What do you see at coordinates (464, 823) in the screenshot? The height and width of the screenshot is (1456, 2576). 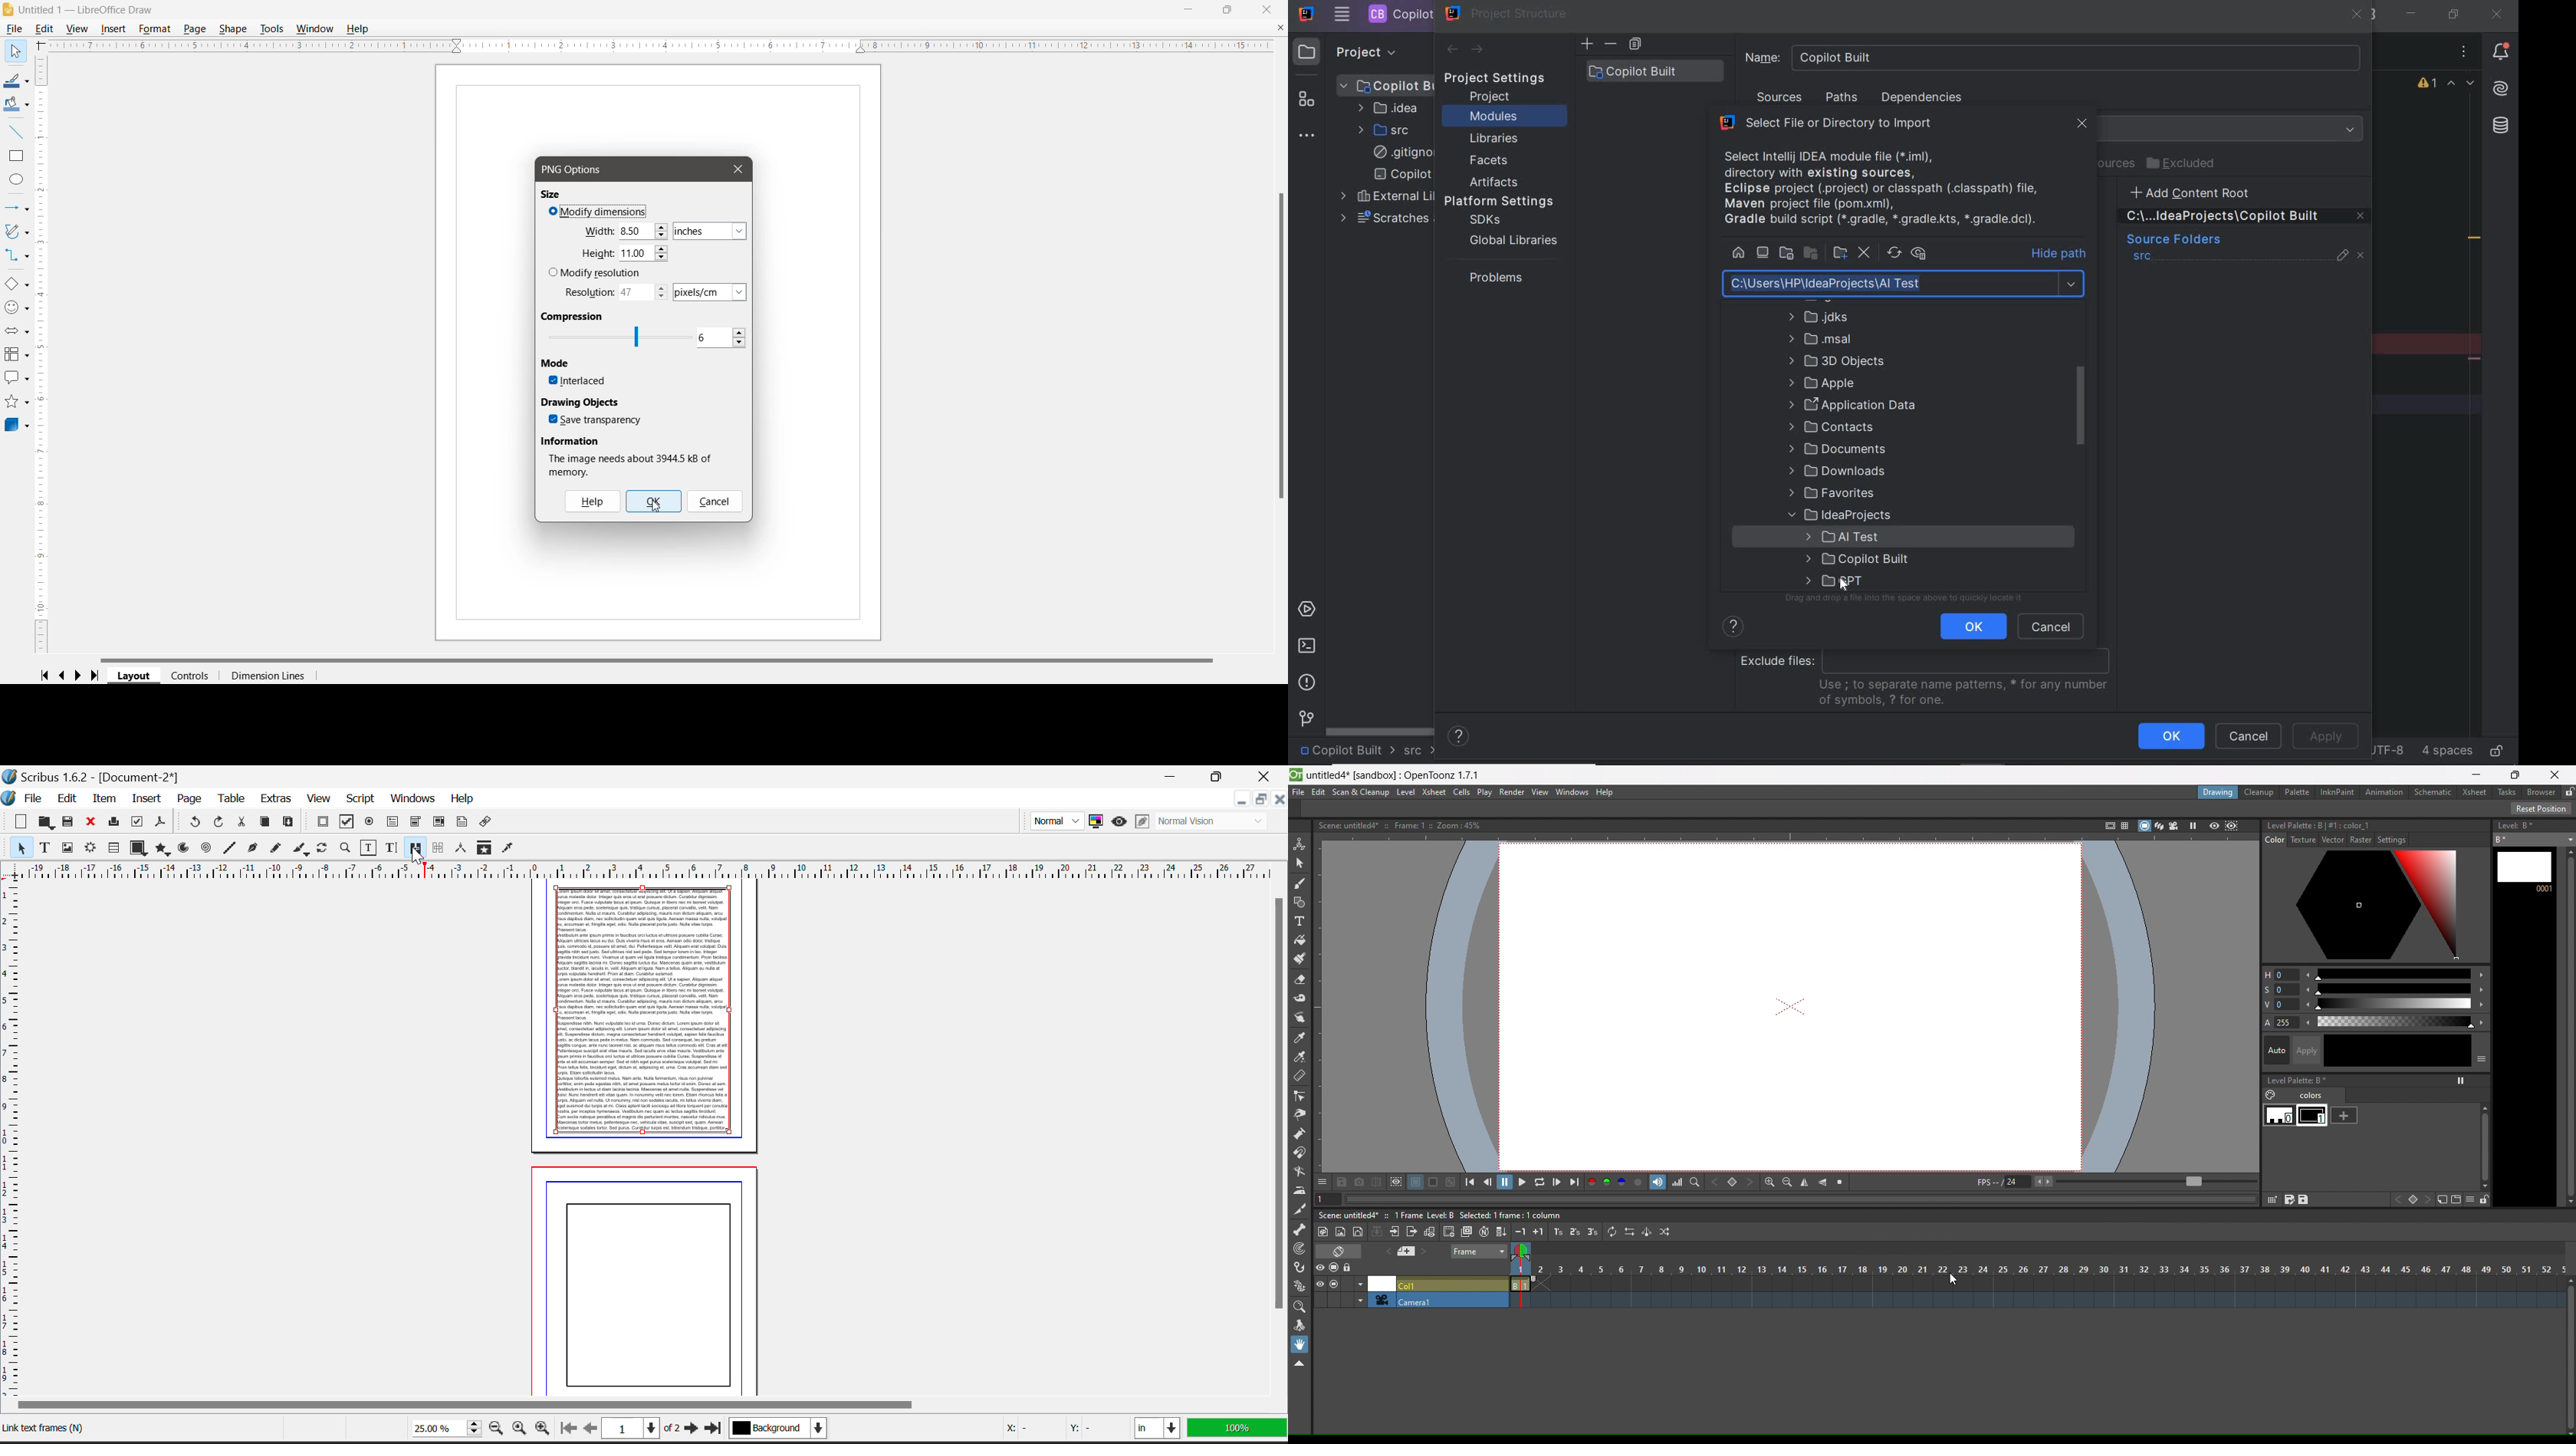 I see `Text Annotation` at bounding box center [464, 823].